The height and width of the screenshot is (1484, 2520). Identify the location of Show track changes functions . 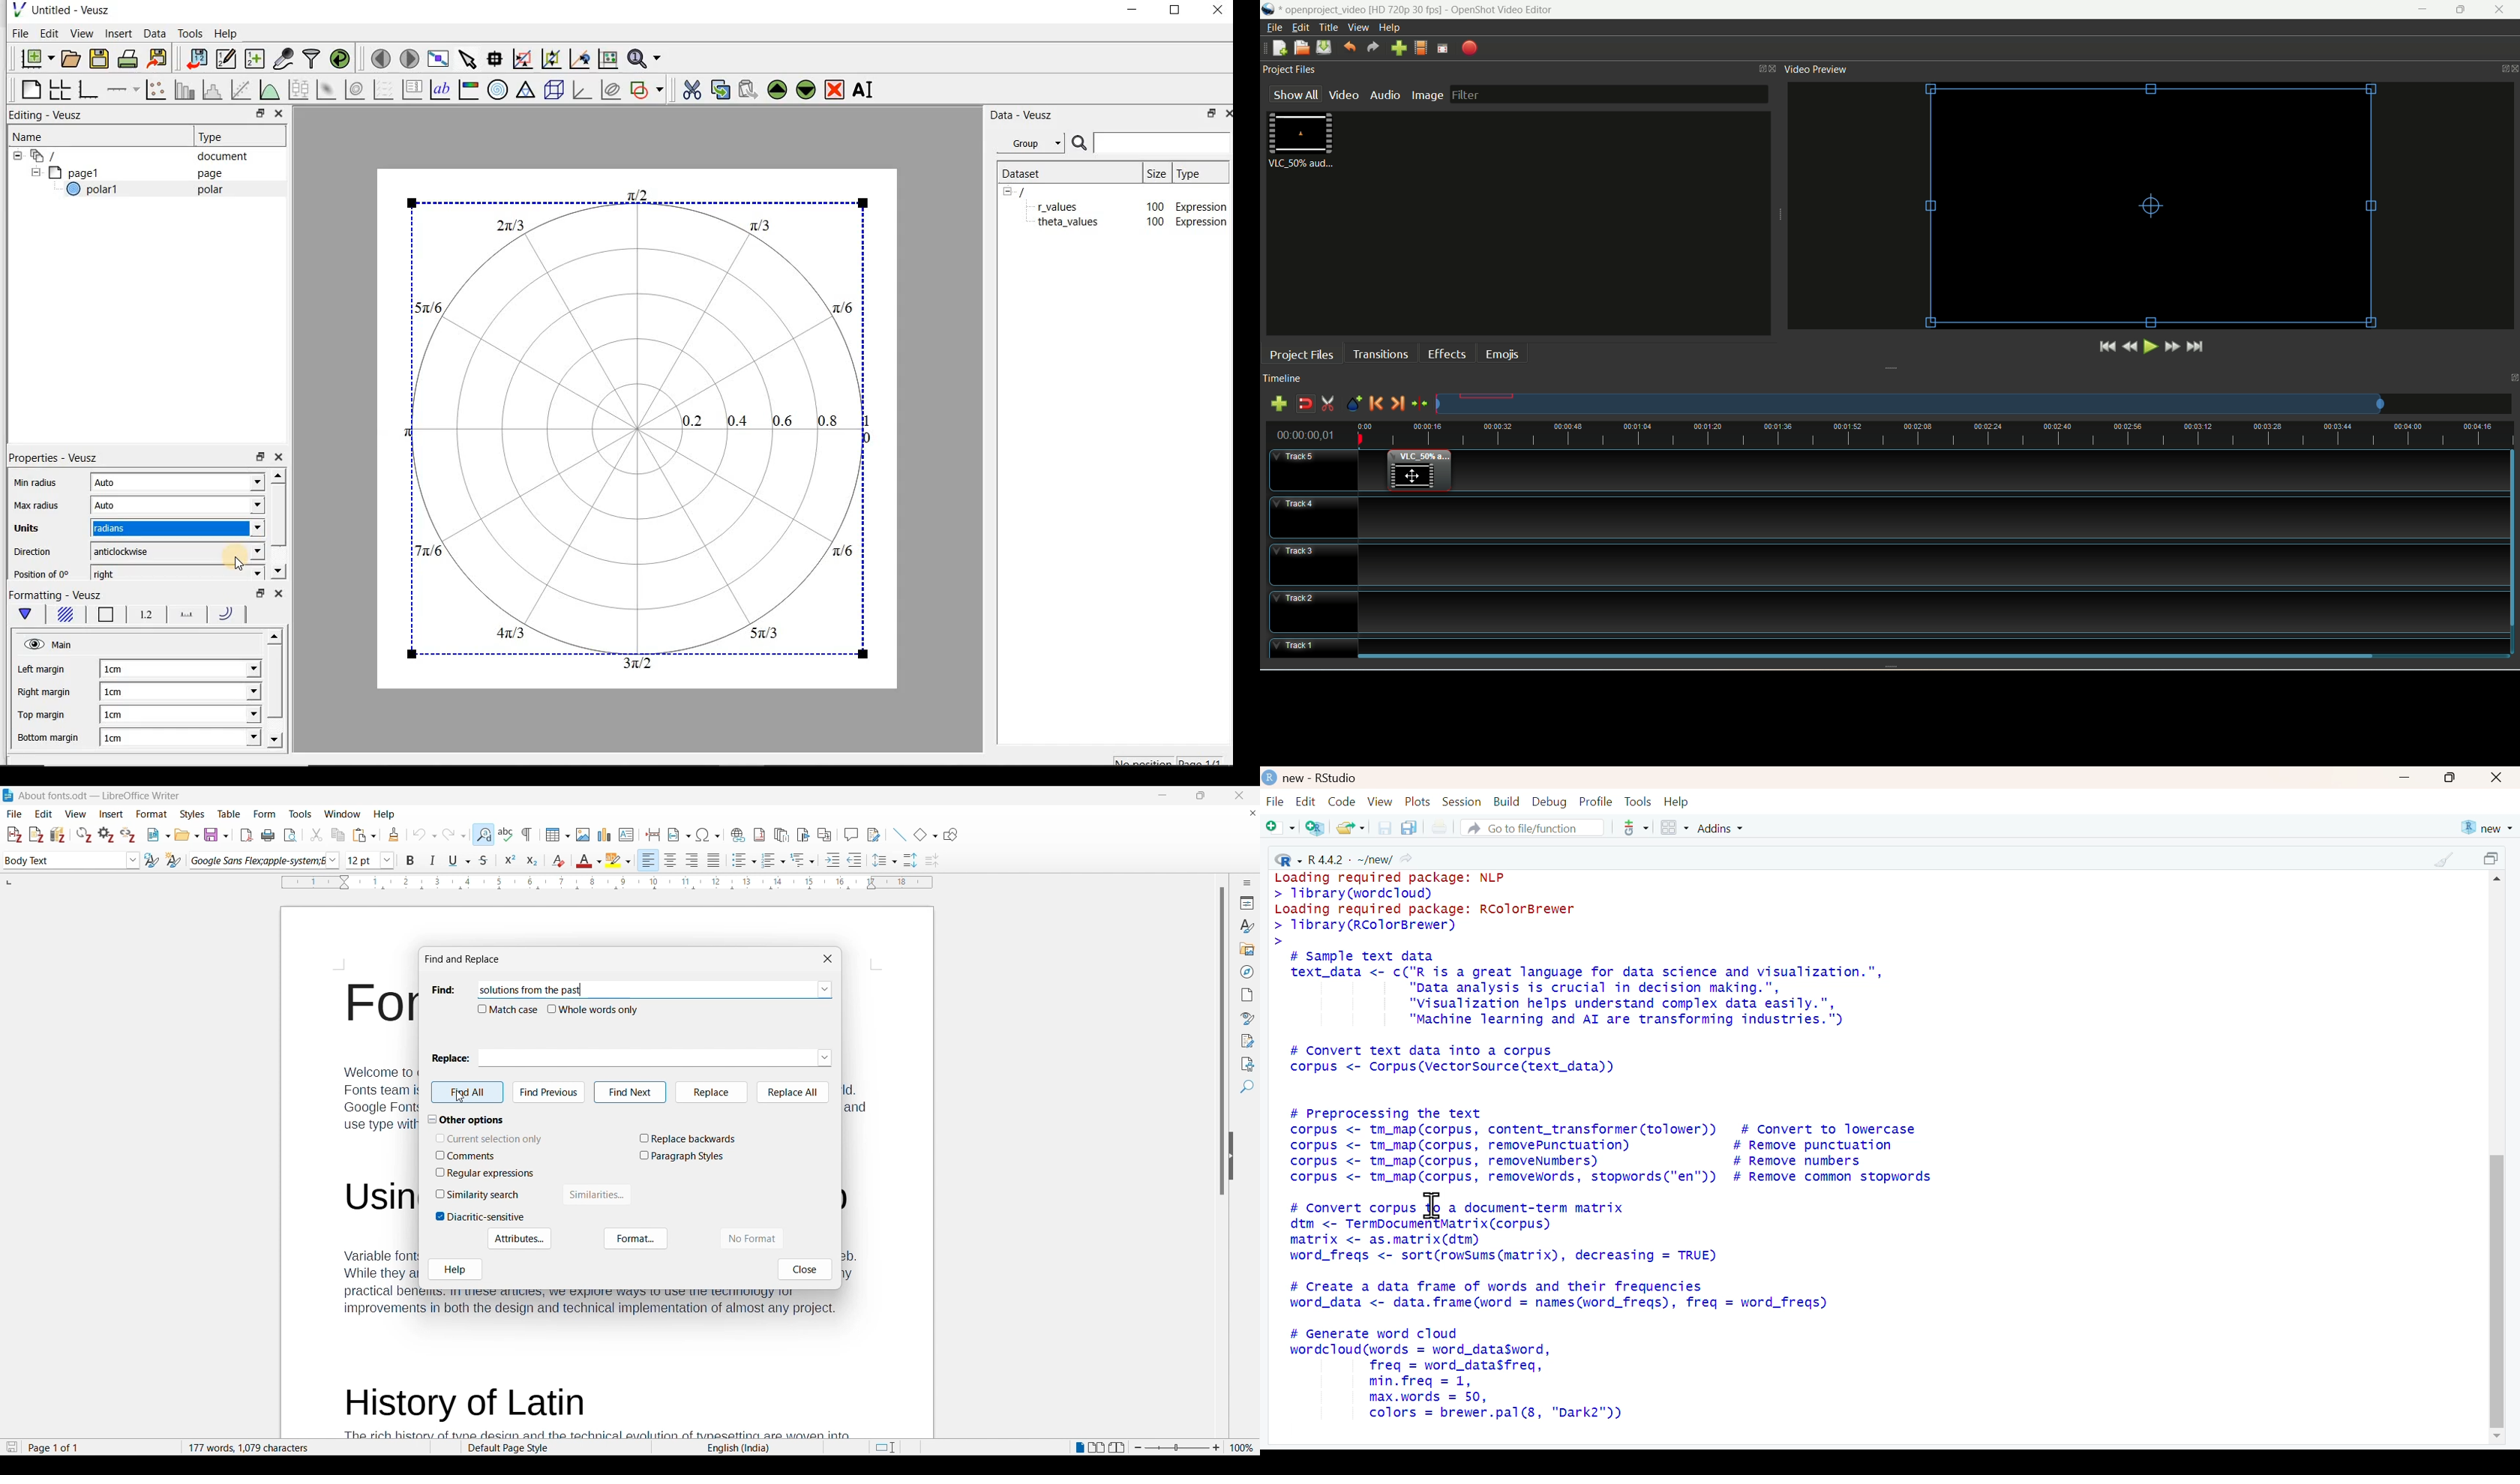
(873, 835).